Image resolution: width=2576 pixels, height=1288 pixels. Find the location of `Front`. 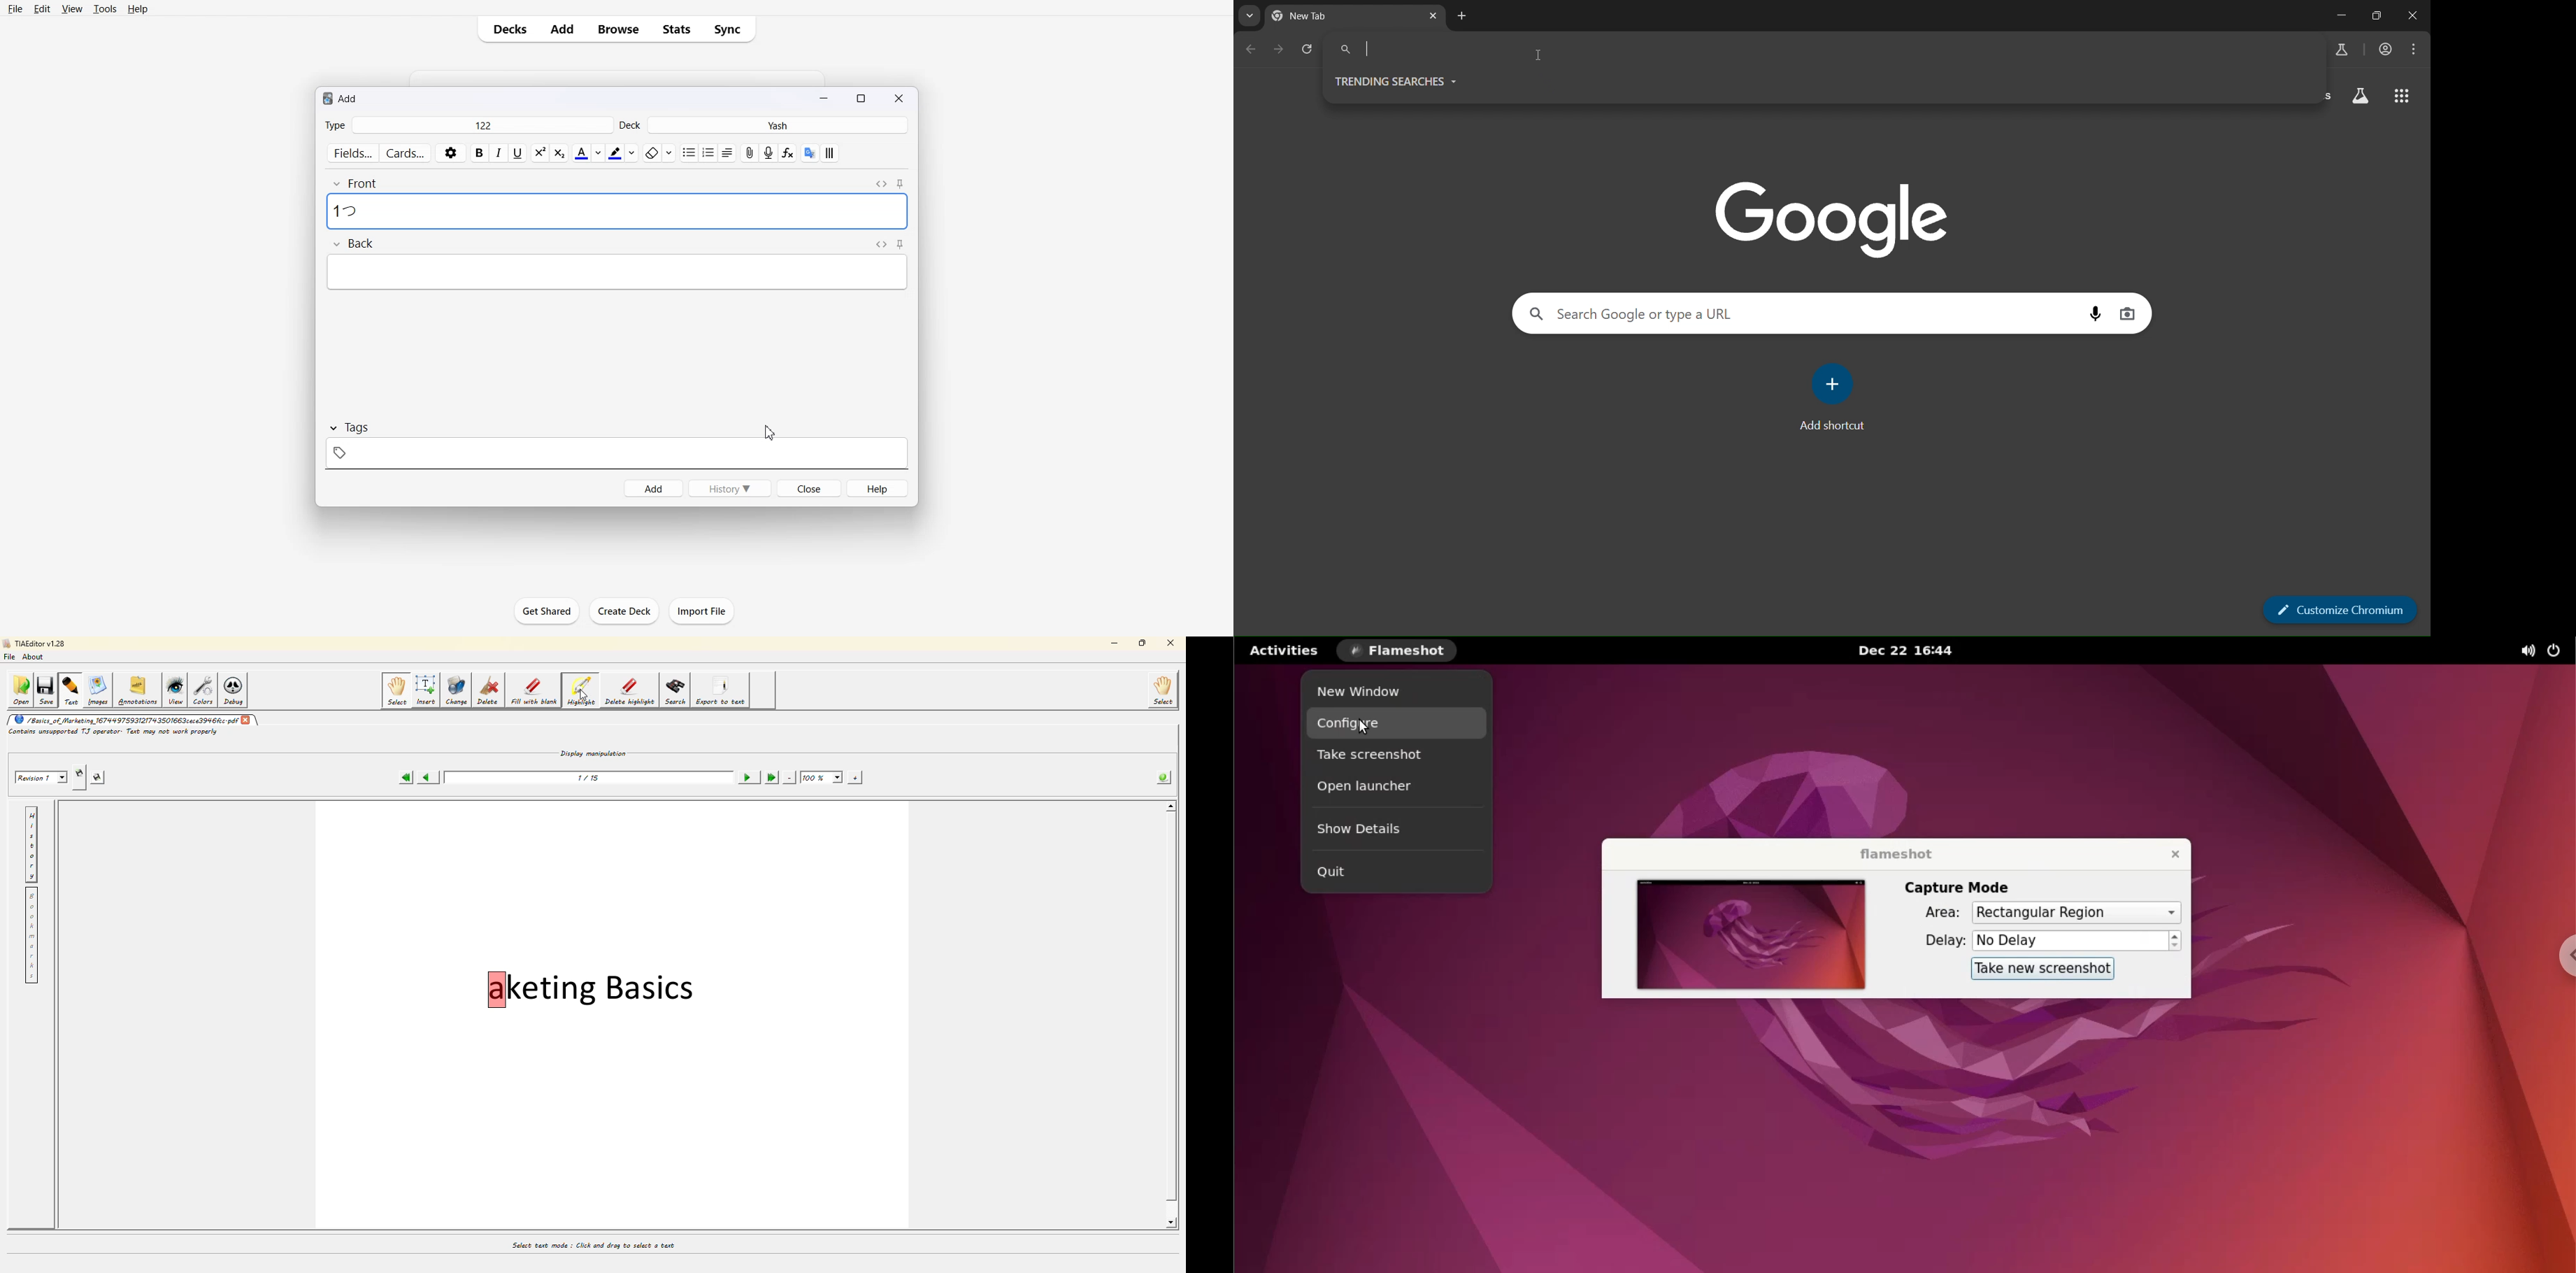

Front is located at coordinates (356, 183).